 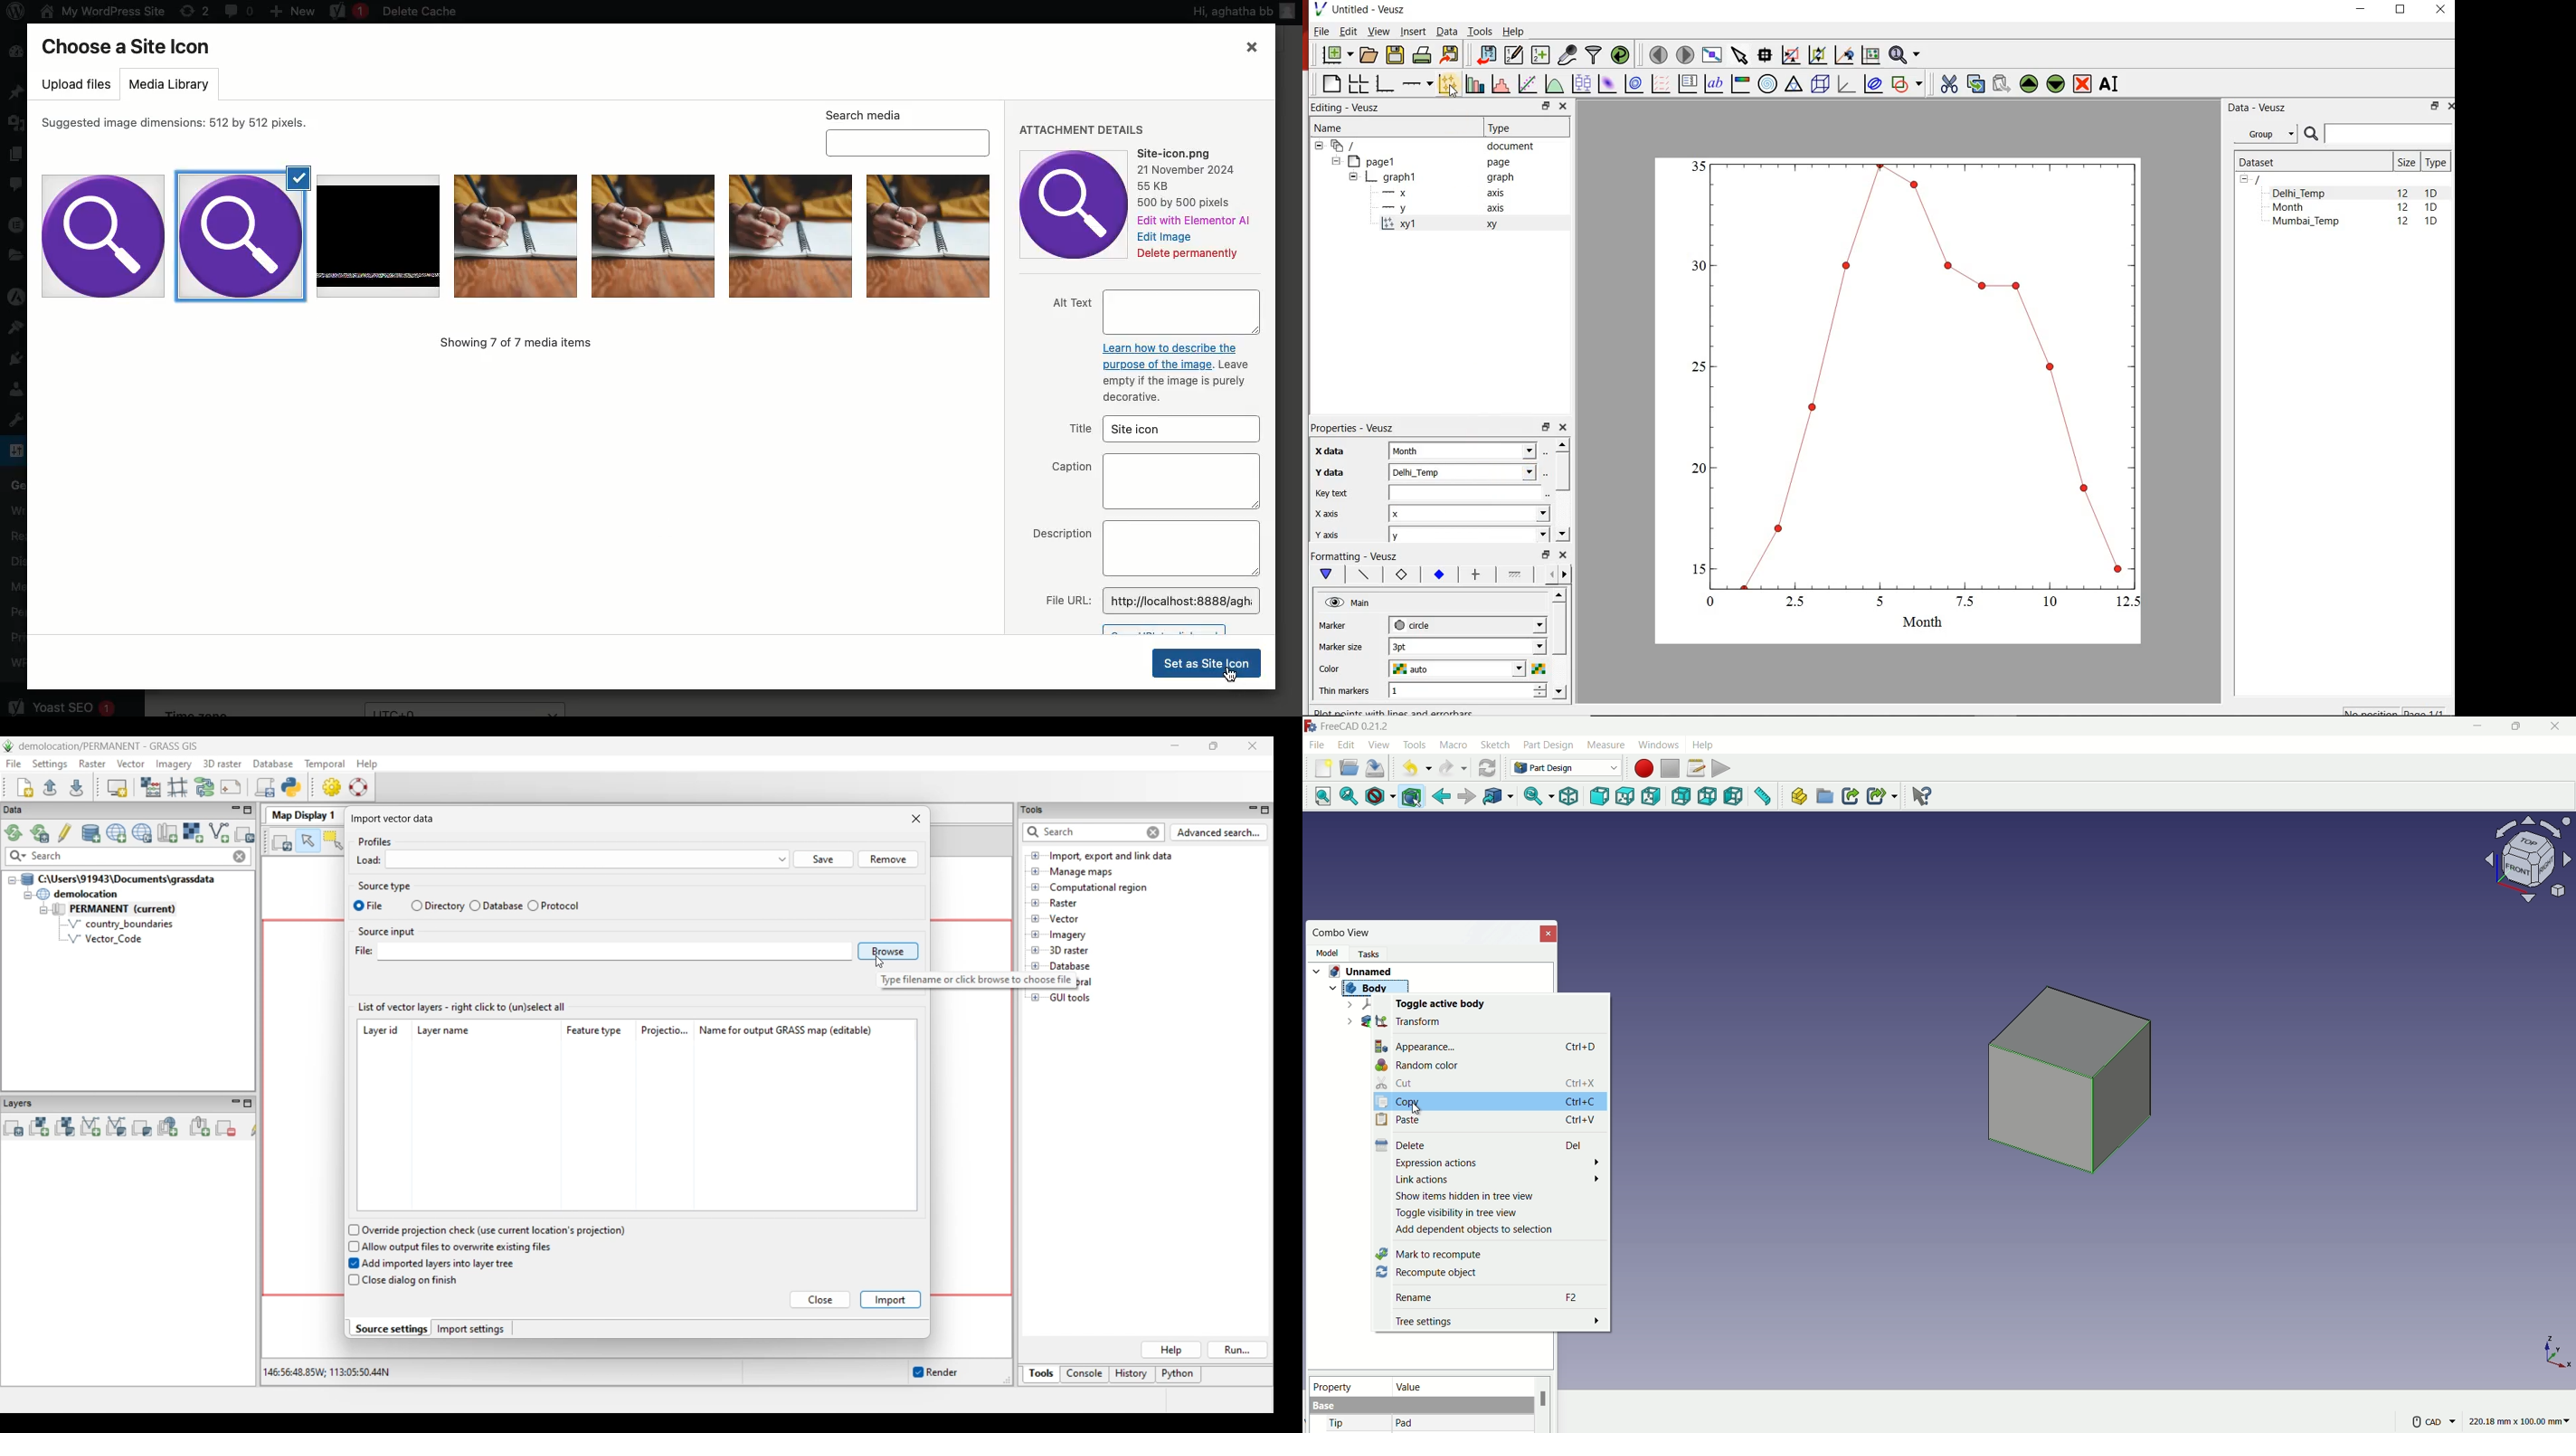 What do you see at coordinates (1466, 668) in the screenshot?
I see `auto` at bounding box center [1466, 668].